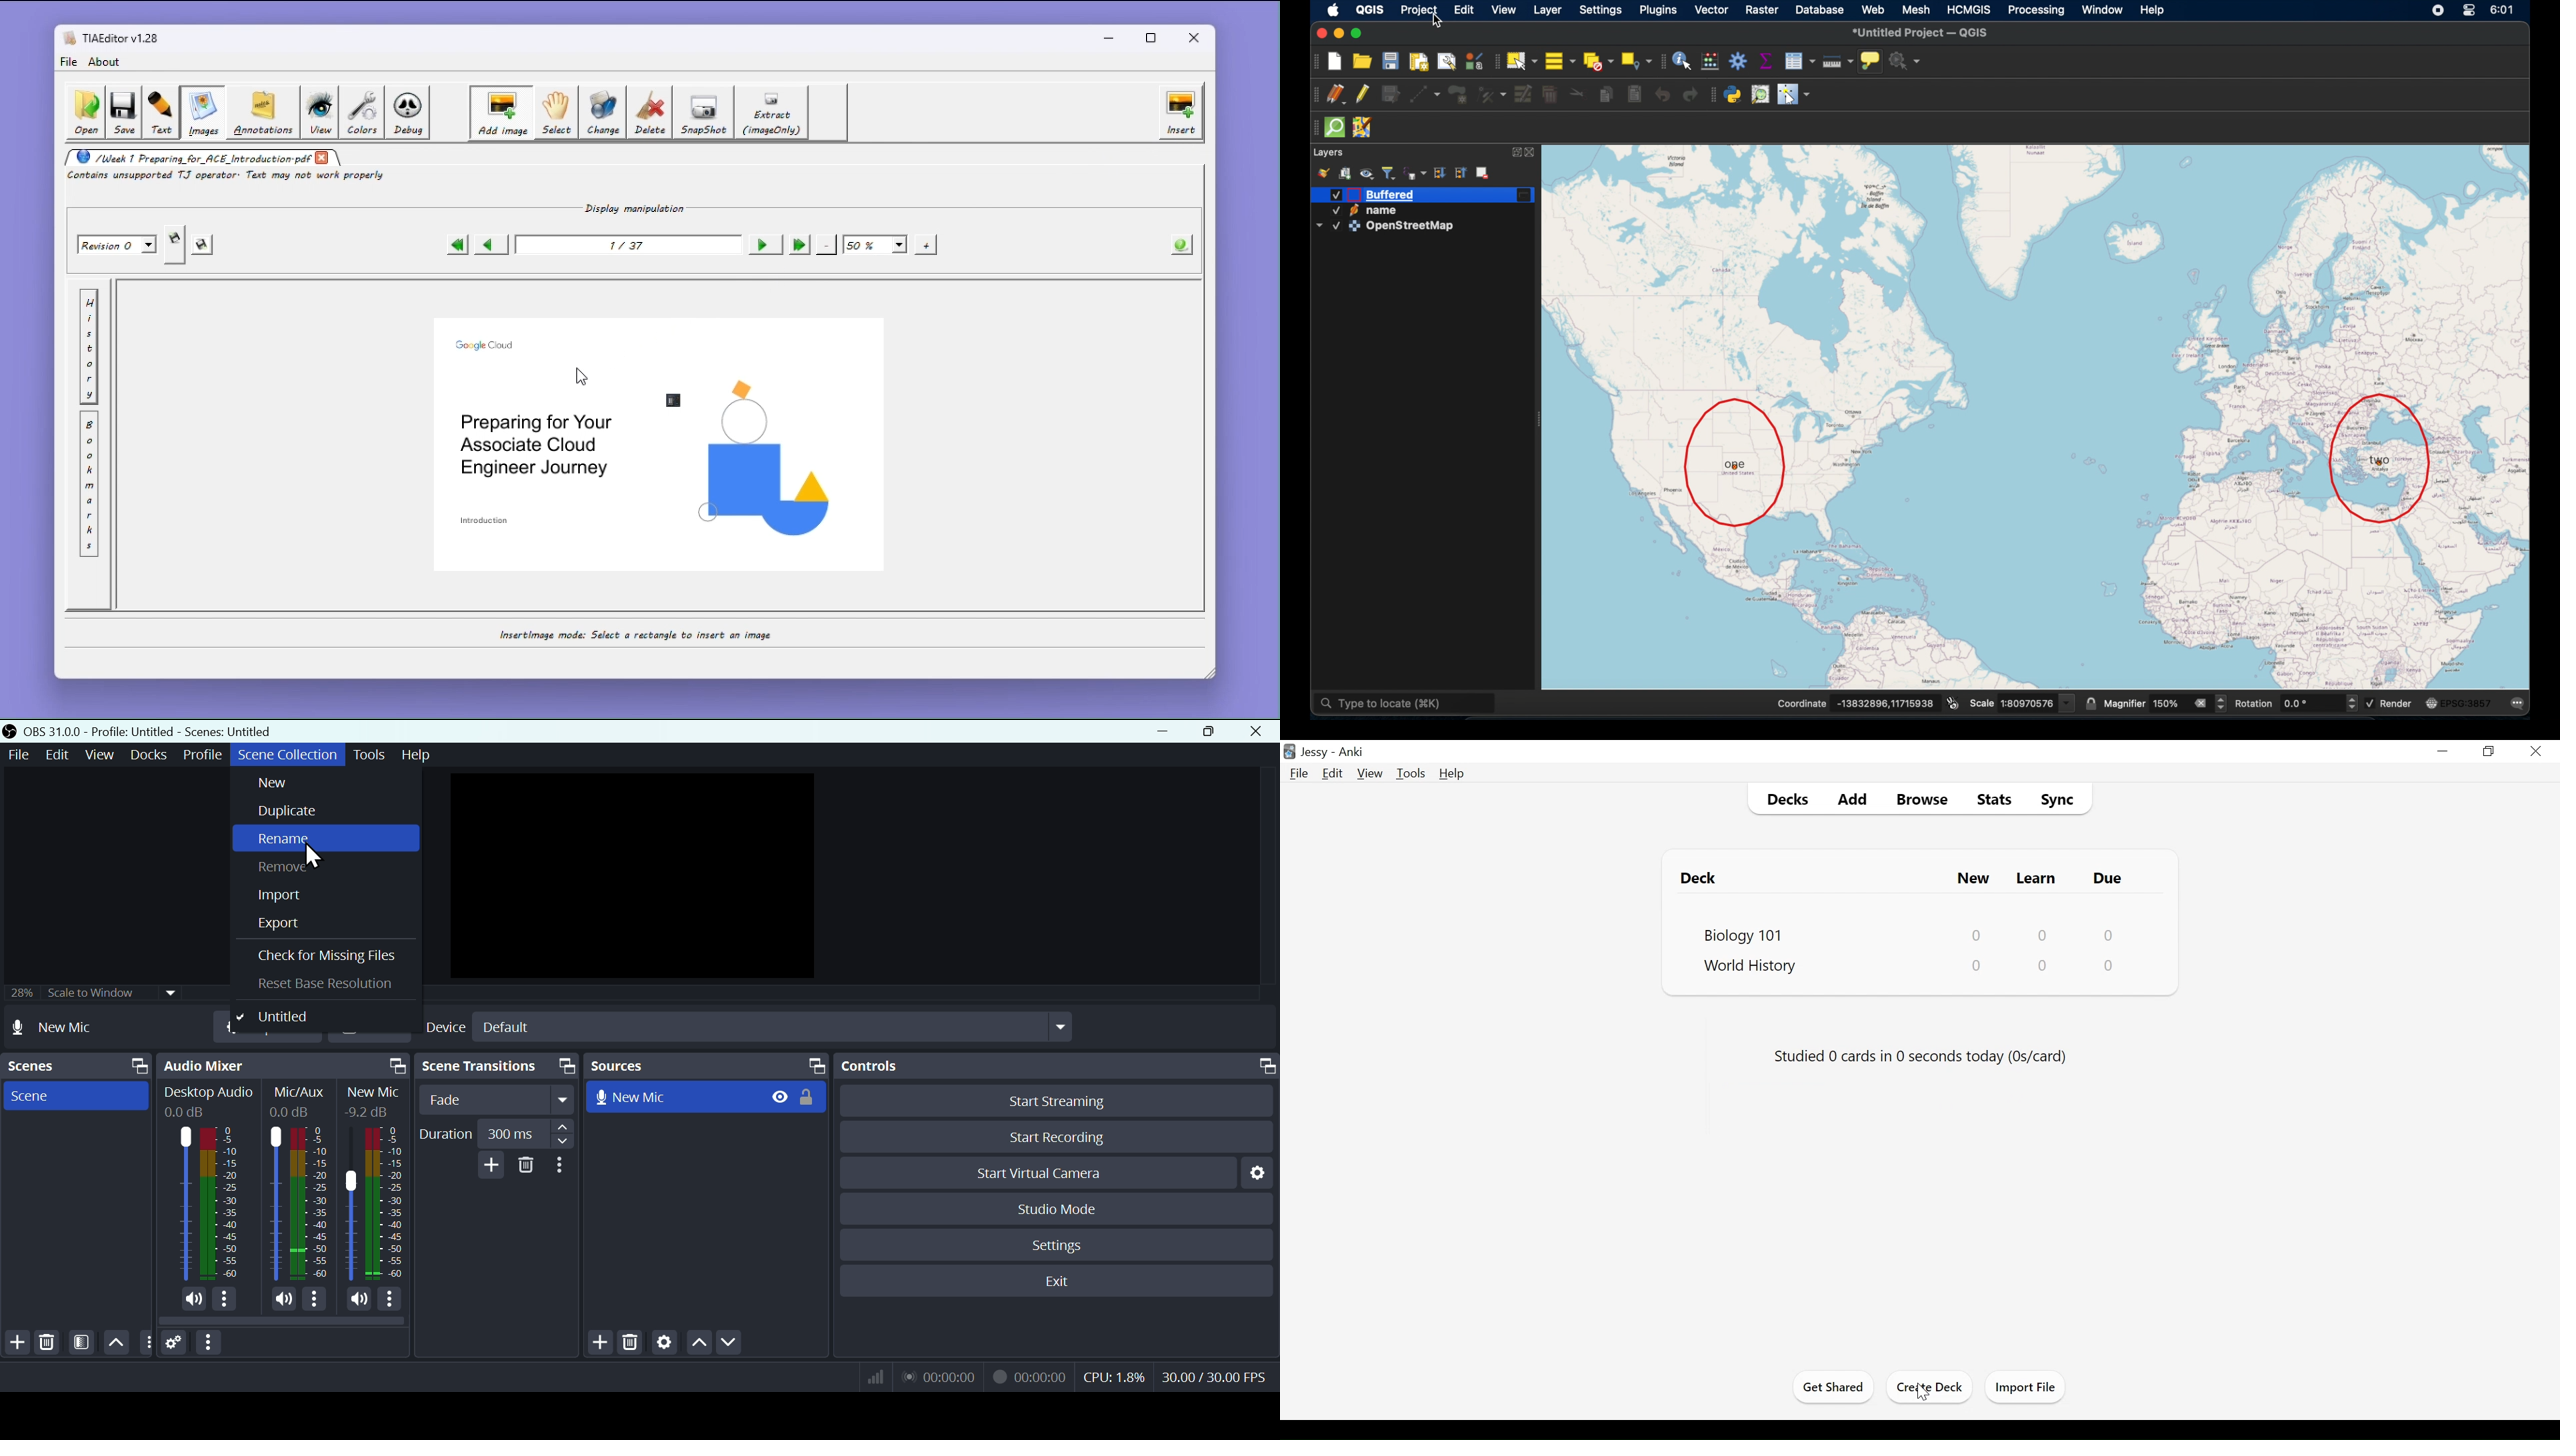 The image size is (2576, 1456). What do you see at coordinates (487, 1167) in the screenshot?
I see `Add ` at bounding box center [487, 1167].